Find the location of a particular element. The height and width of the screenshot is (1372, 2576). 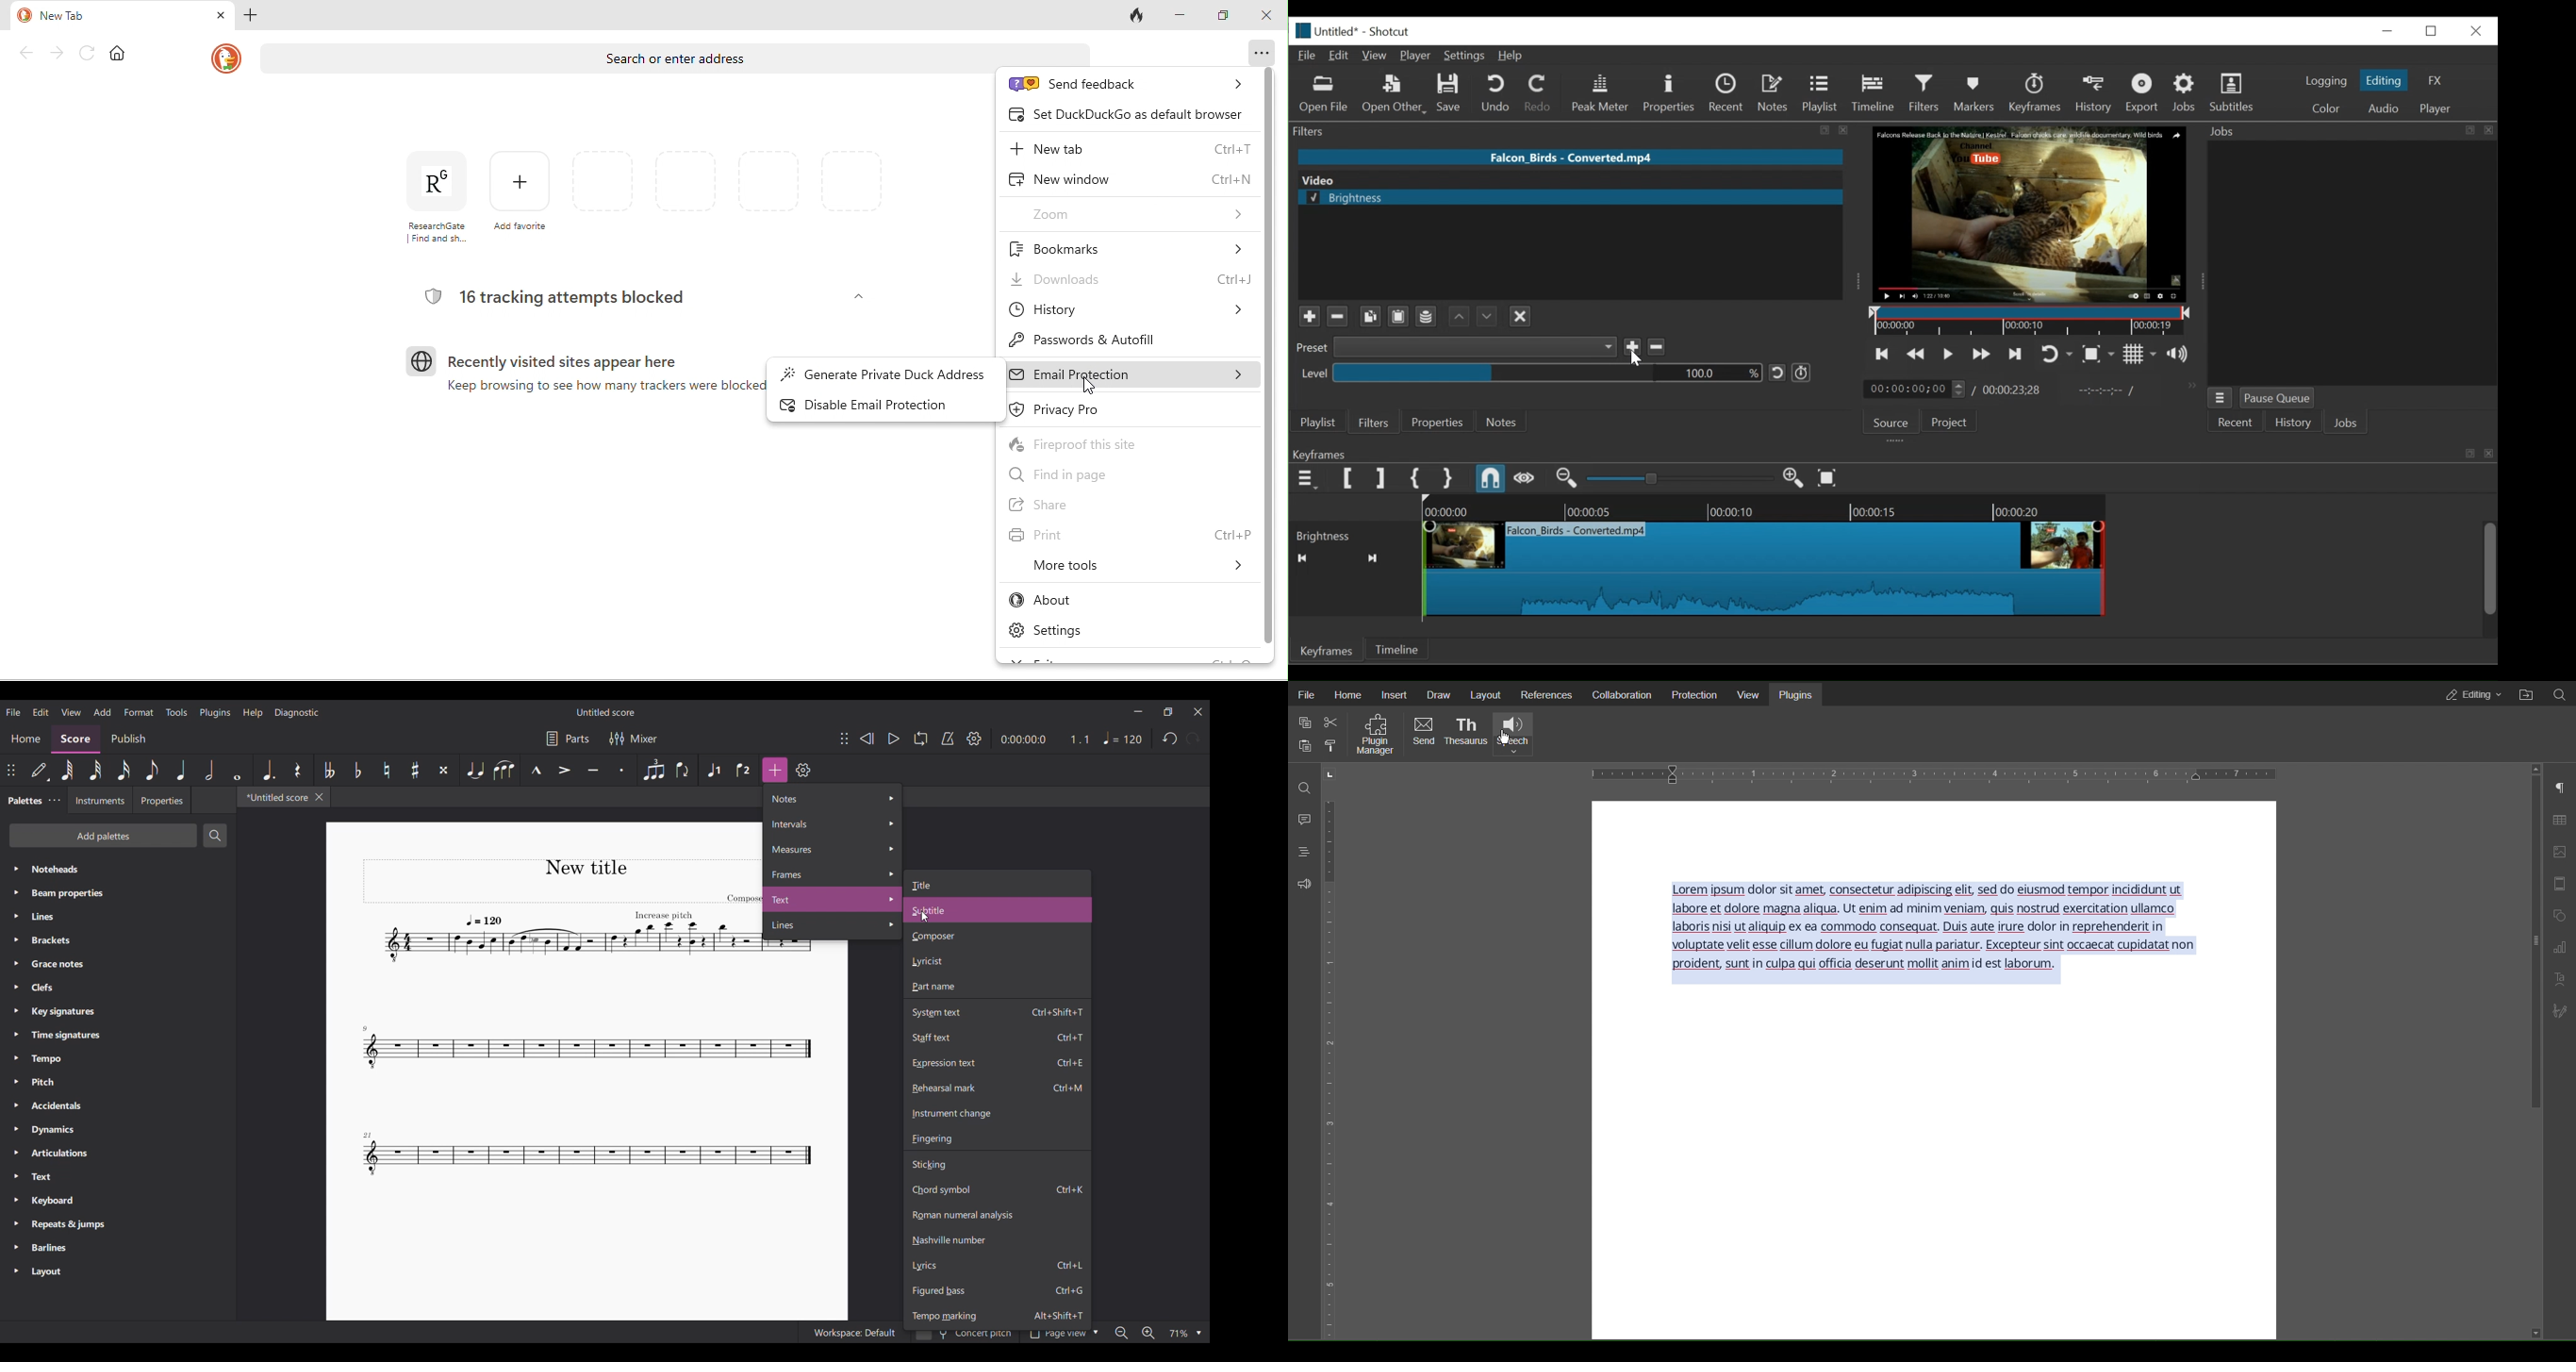

Timeline is located at coordinates (2027, 320).